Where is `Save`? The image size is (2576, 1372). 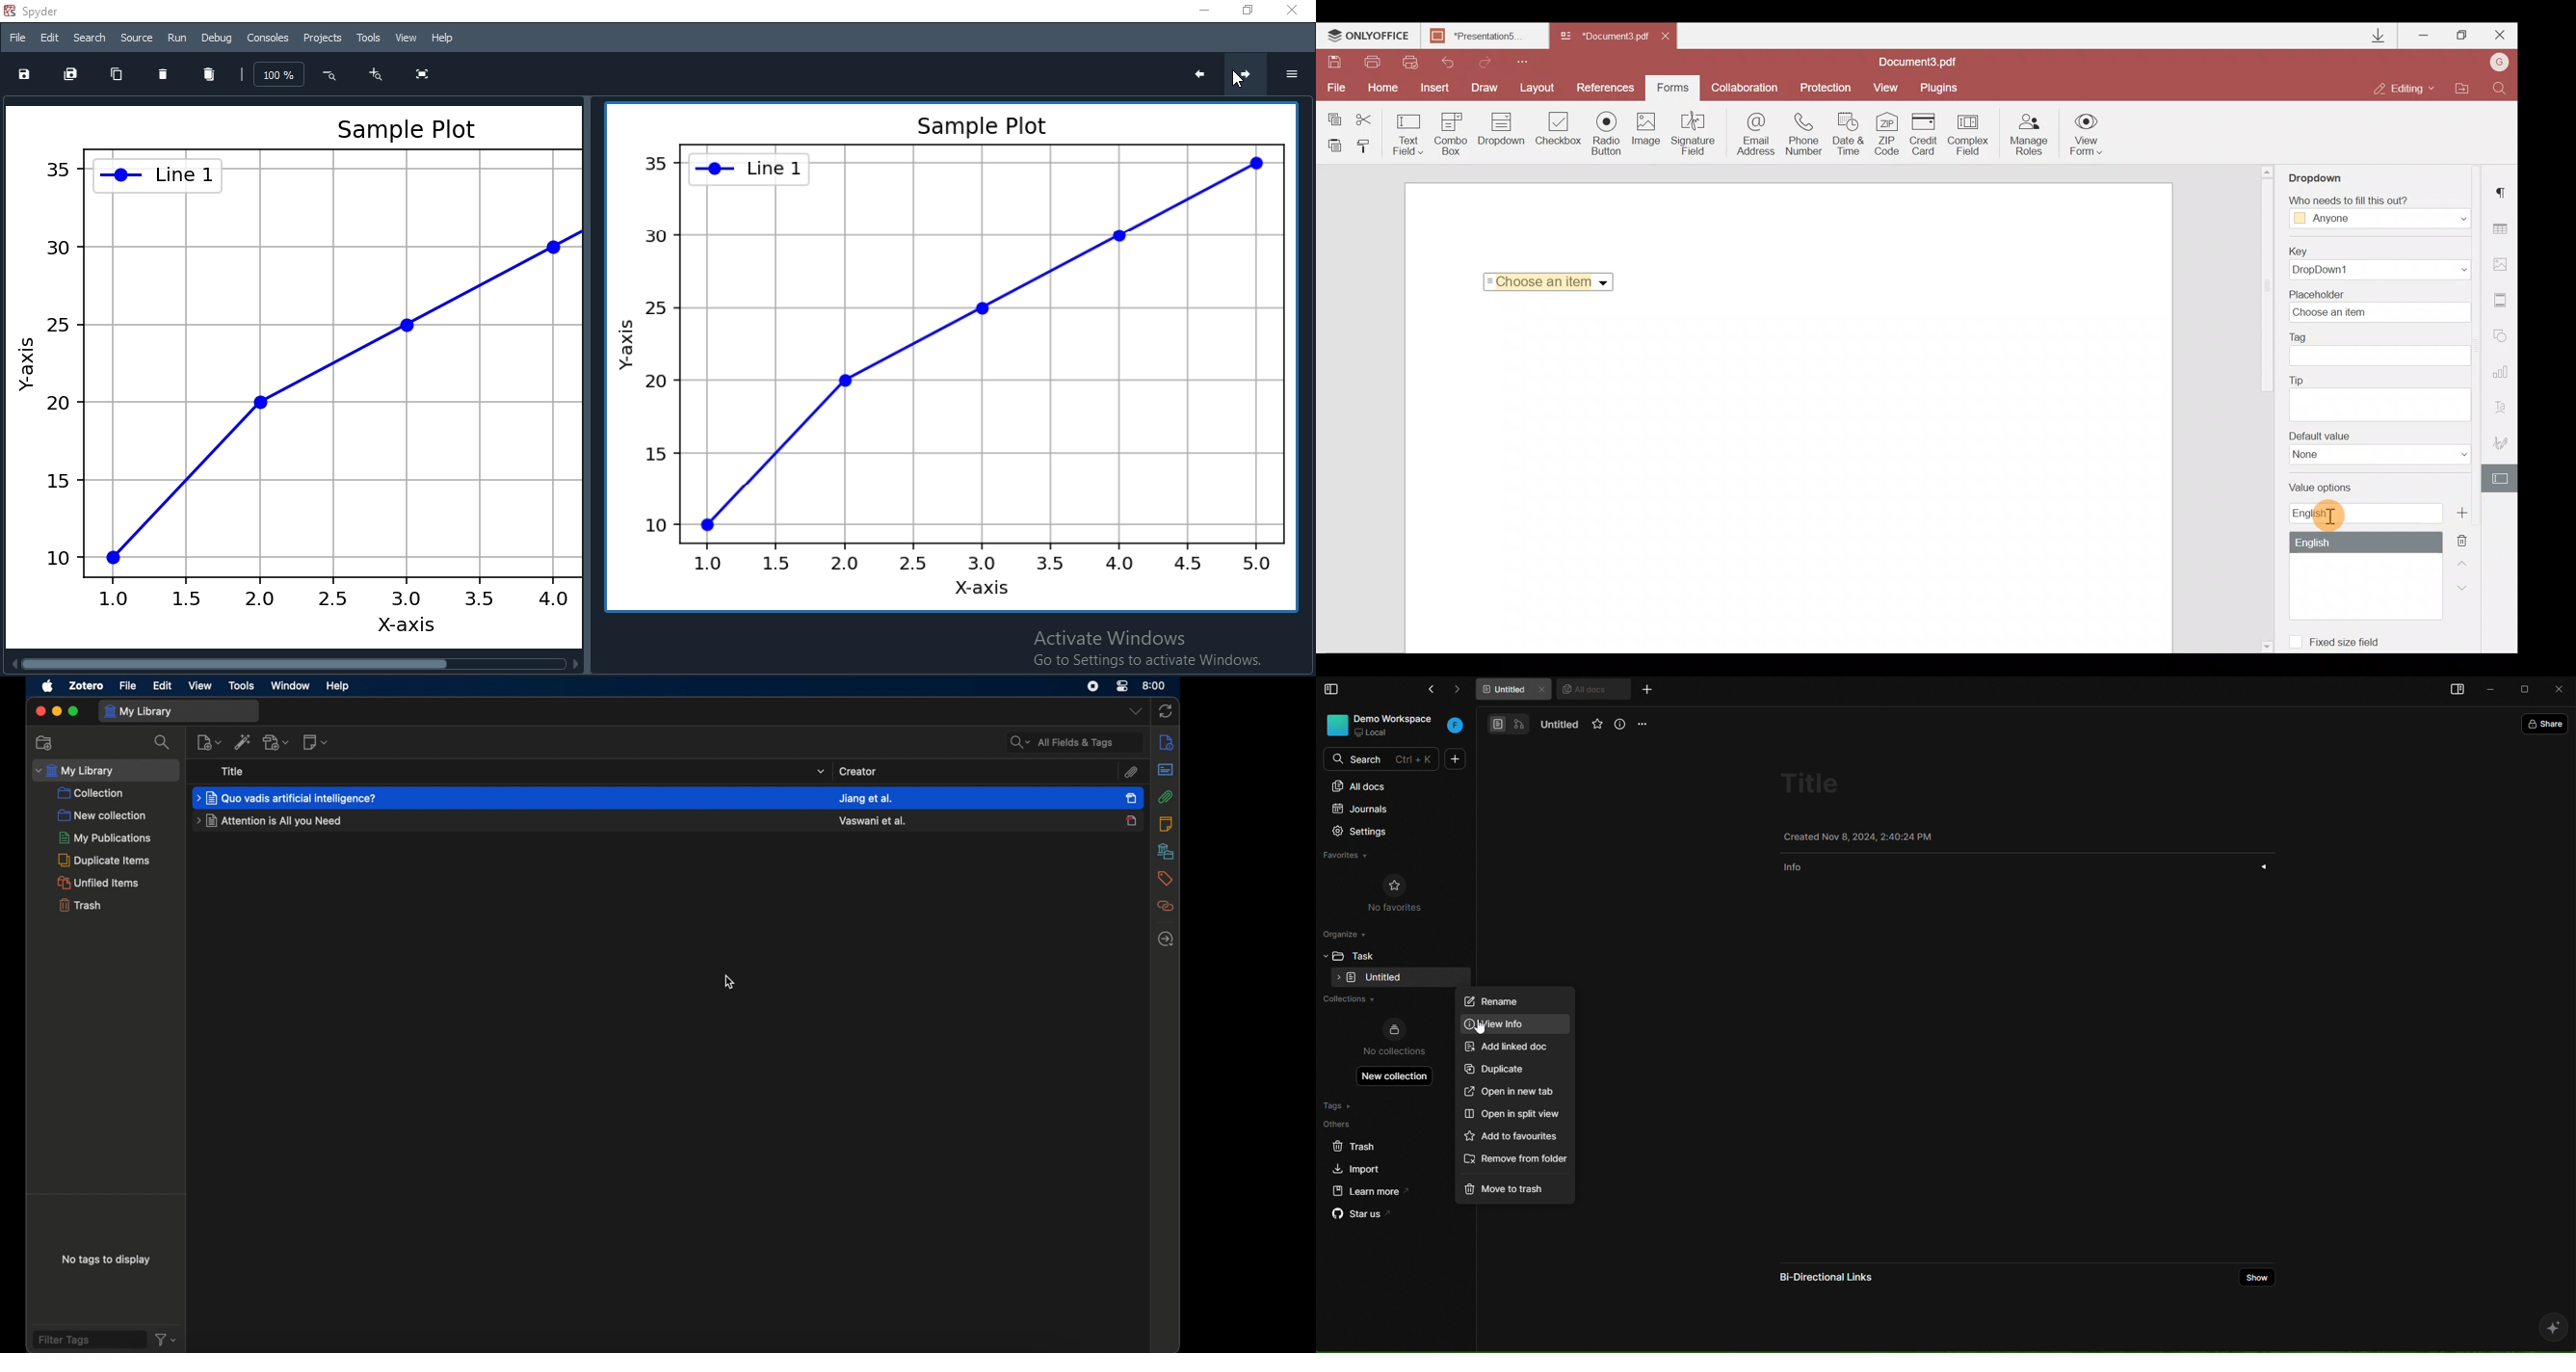 Save is located at coordinates (1333, 63).